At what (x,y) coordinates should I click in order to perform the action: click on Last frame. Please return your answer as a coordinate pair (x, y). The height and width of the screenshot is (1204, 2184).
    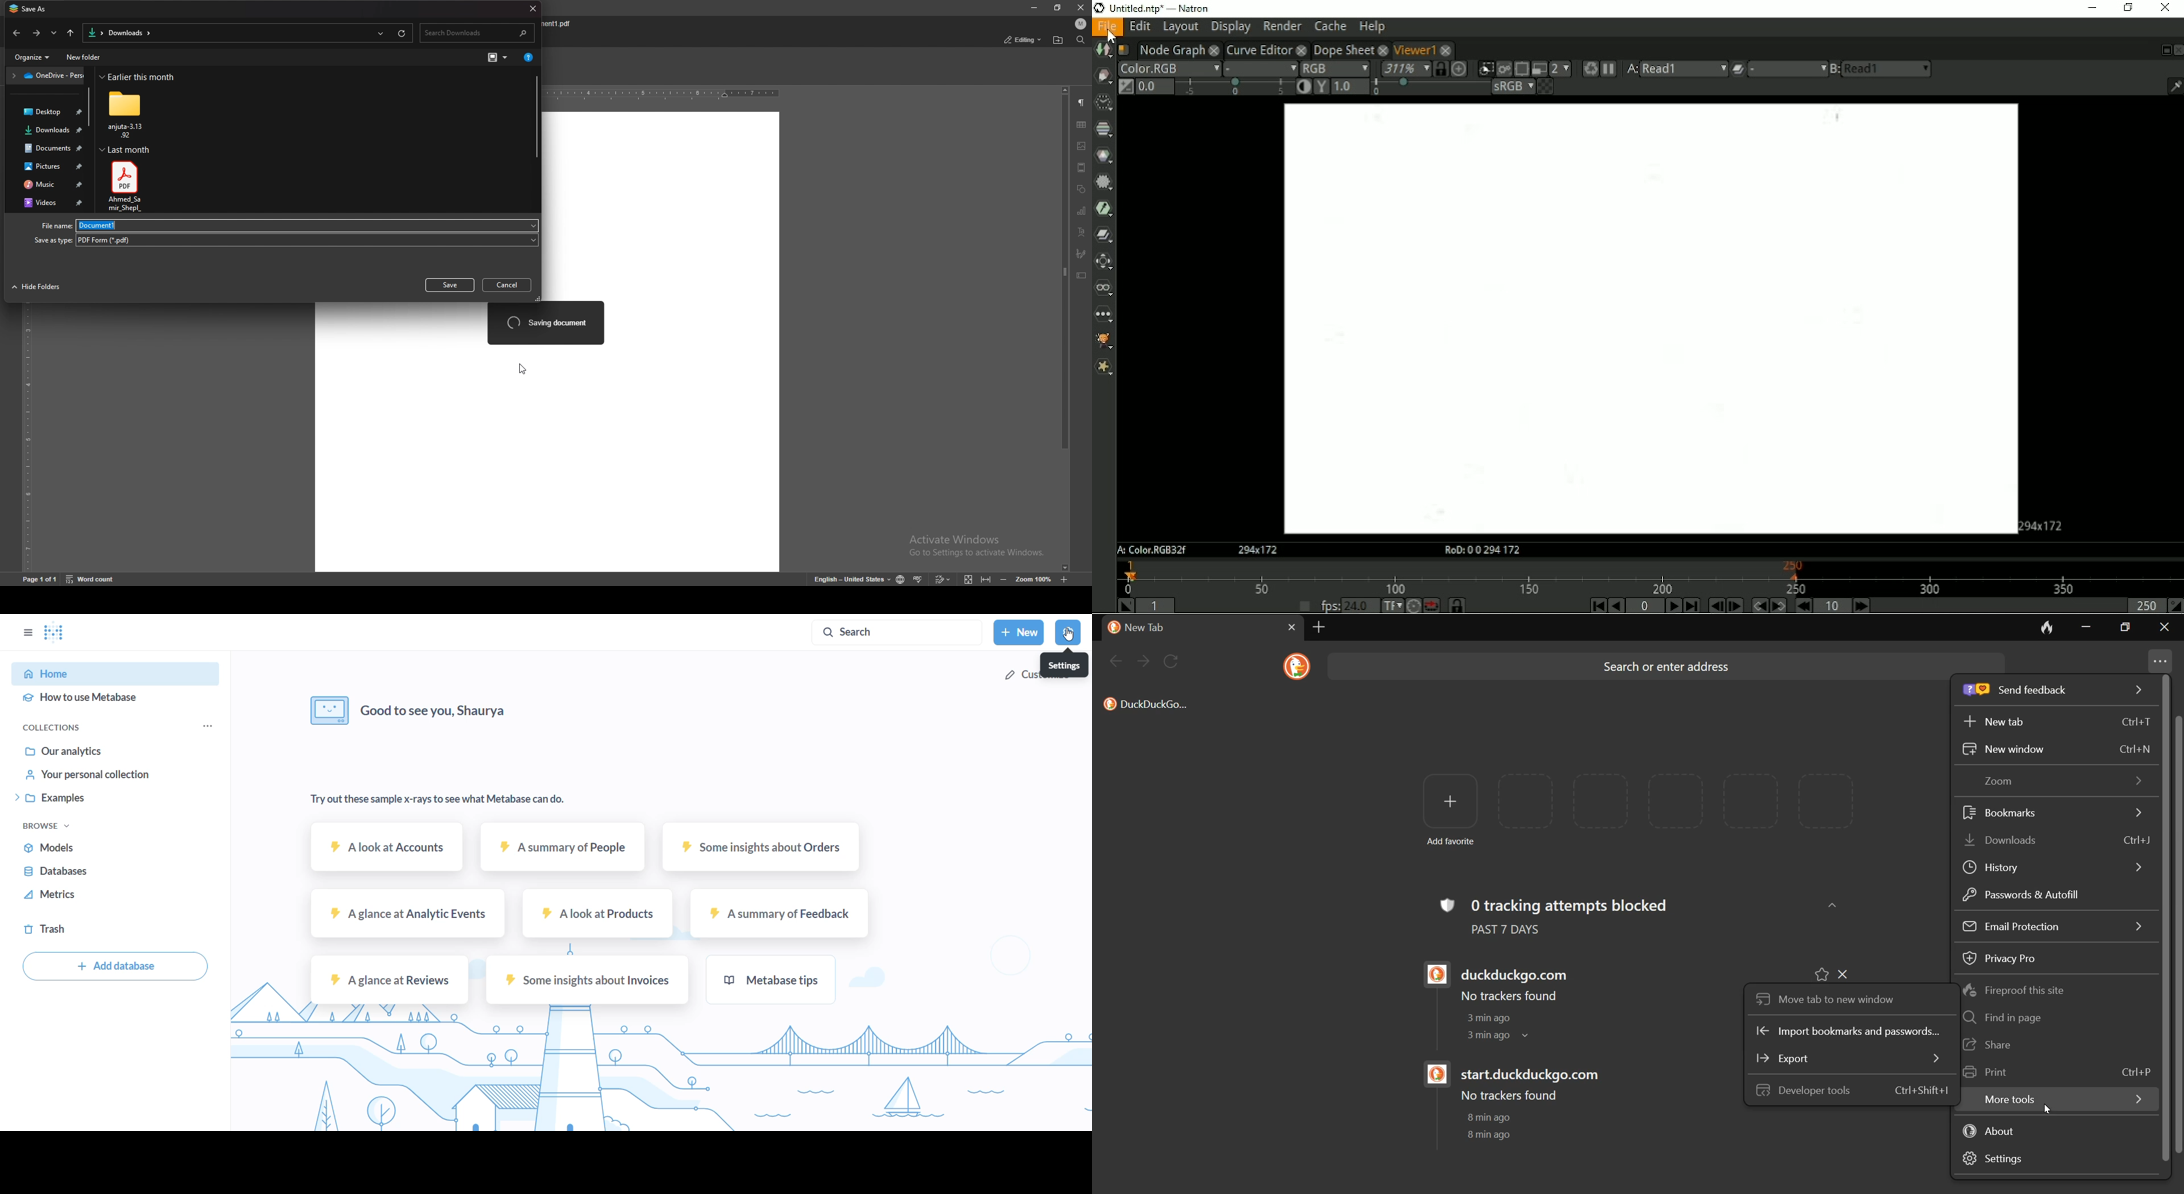
    Looking at the image, I should click on (1691, 605).